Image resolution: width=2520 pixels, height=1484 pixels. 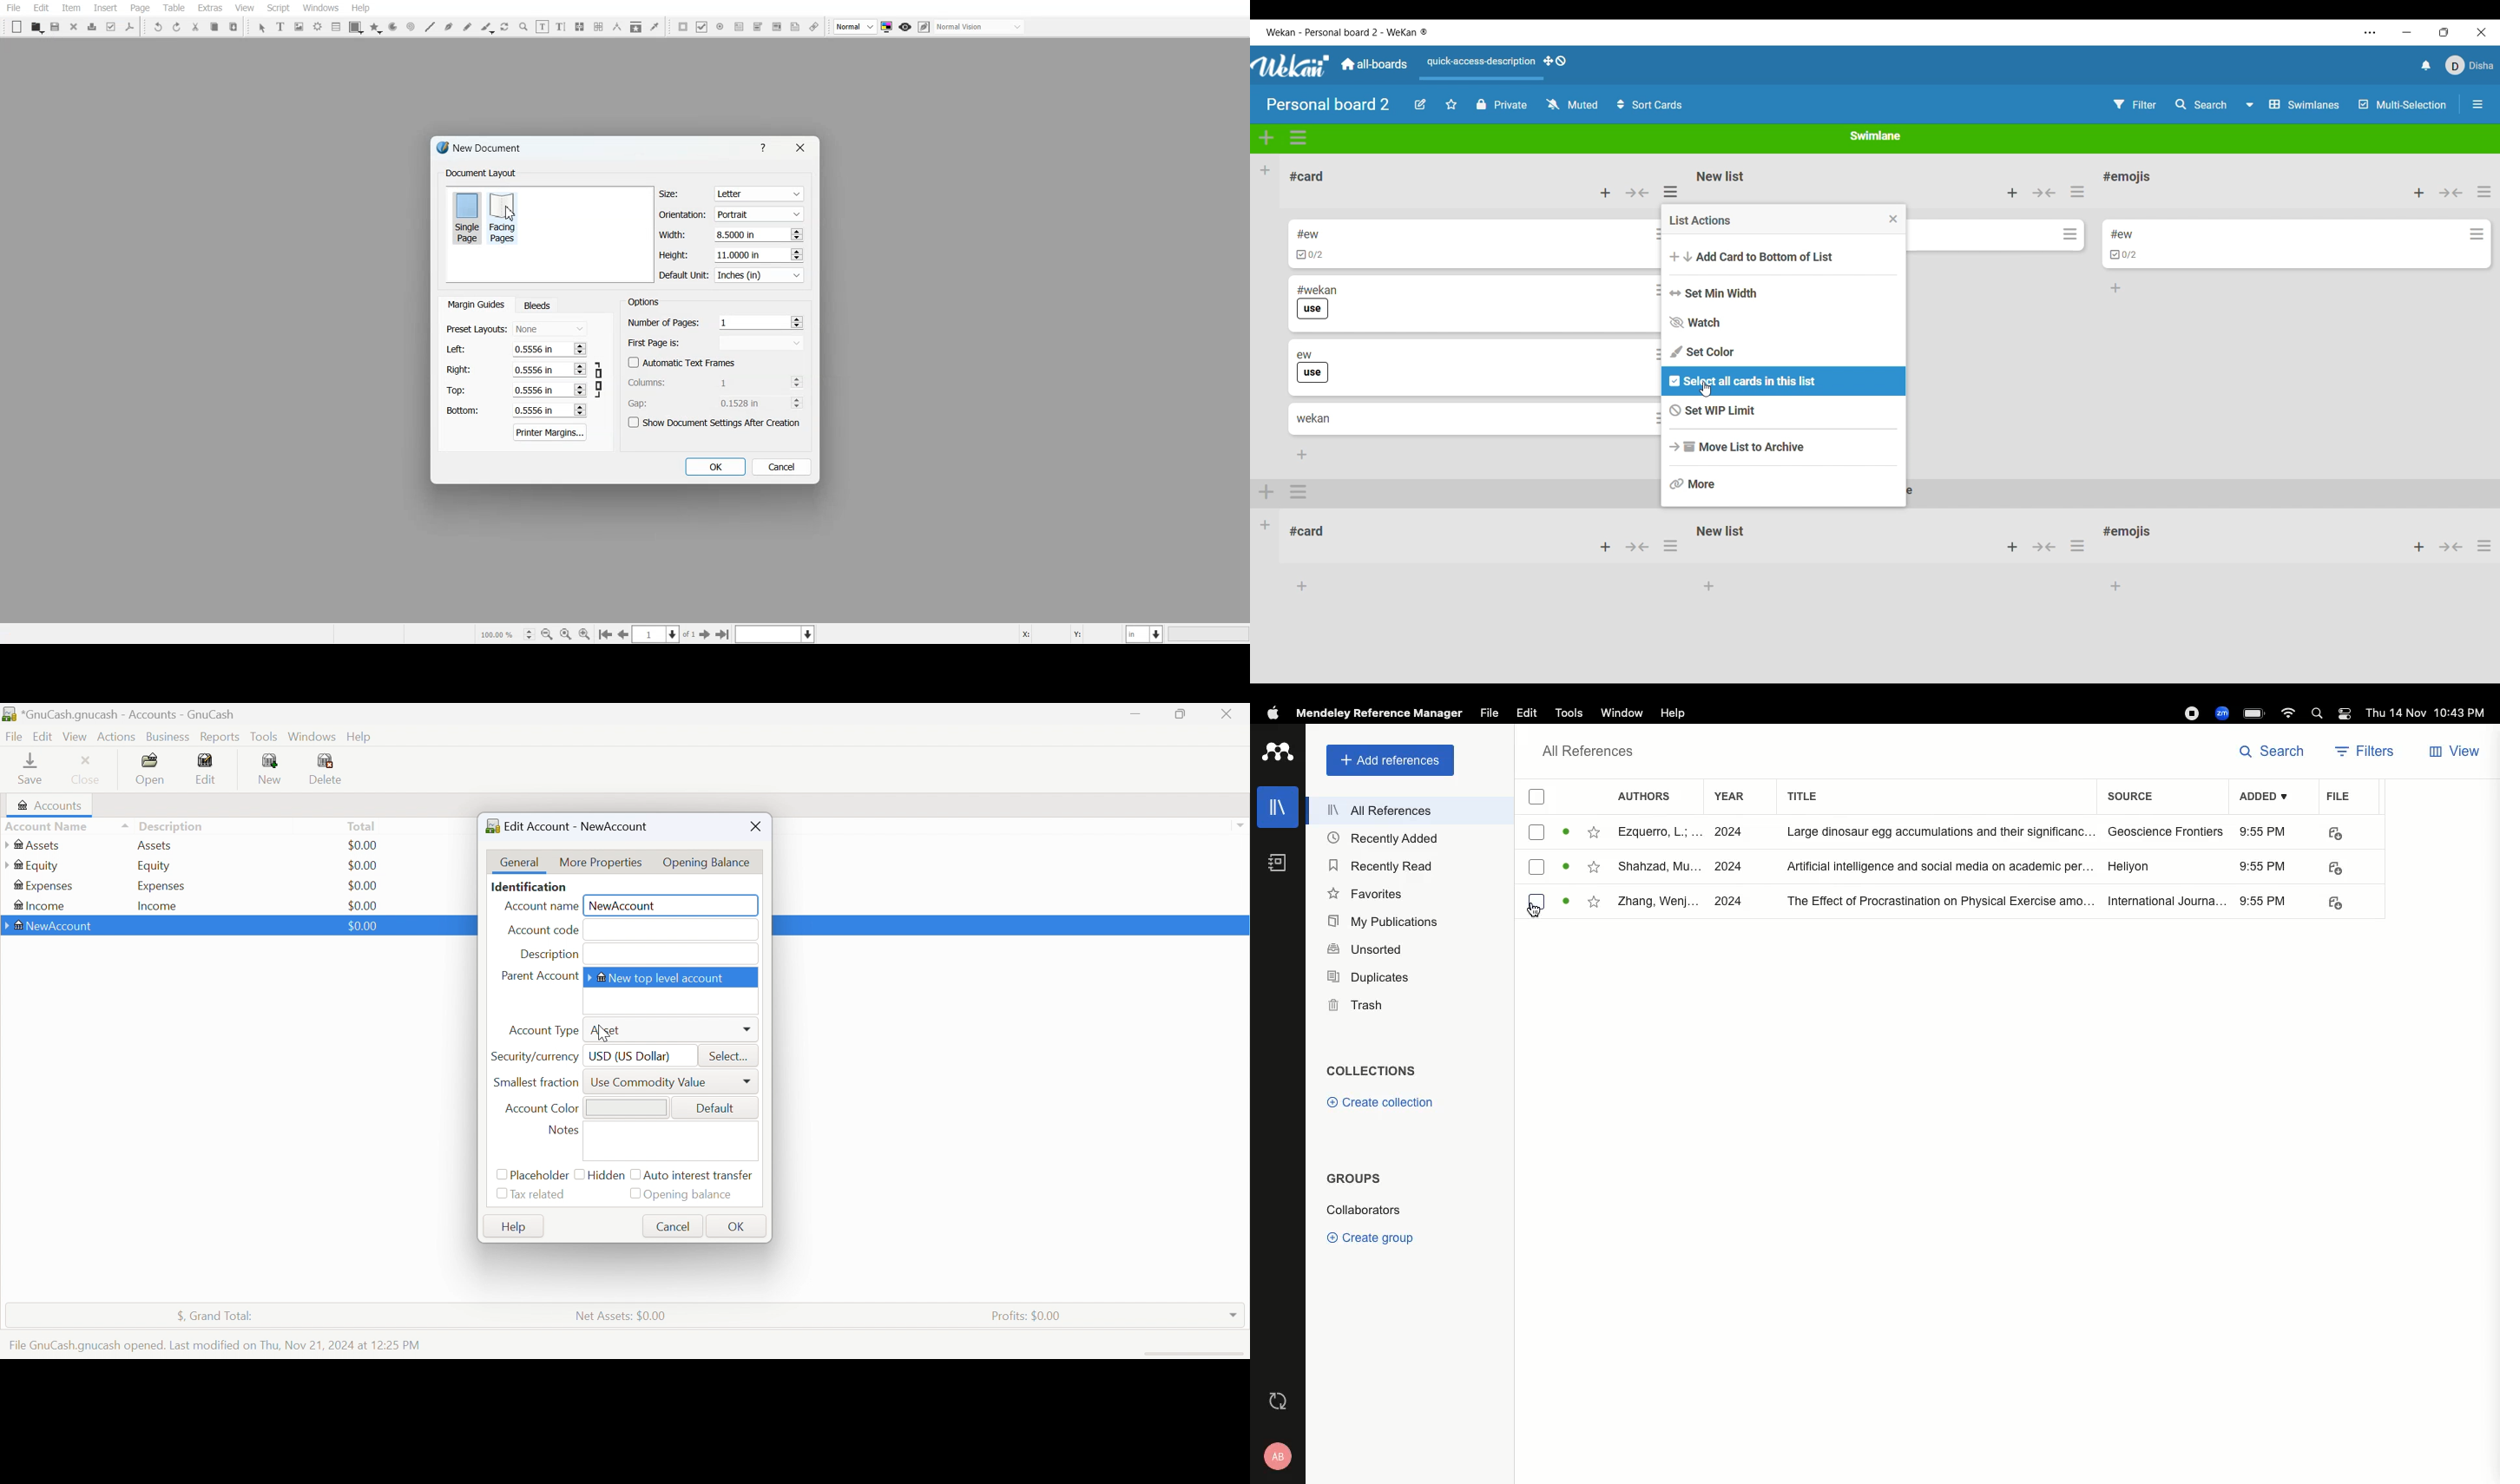 I want to click on Close, so click(x=87, y=769).